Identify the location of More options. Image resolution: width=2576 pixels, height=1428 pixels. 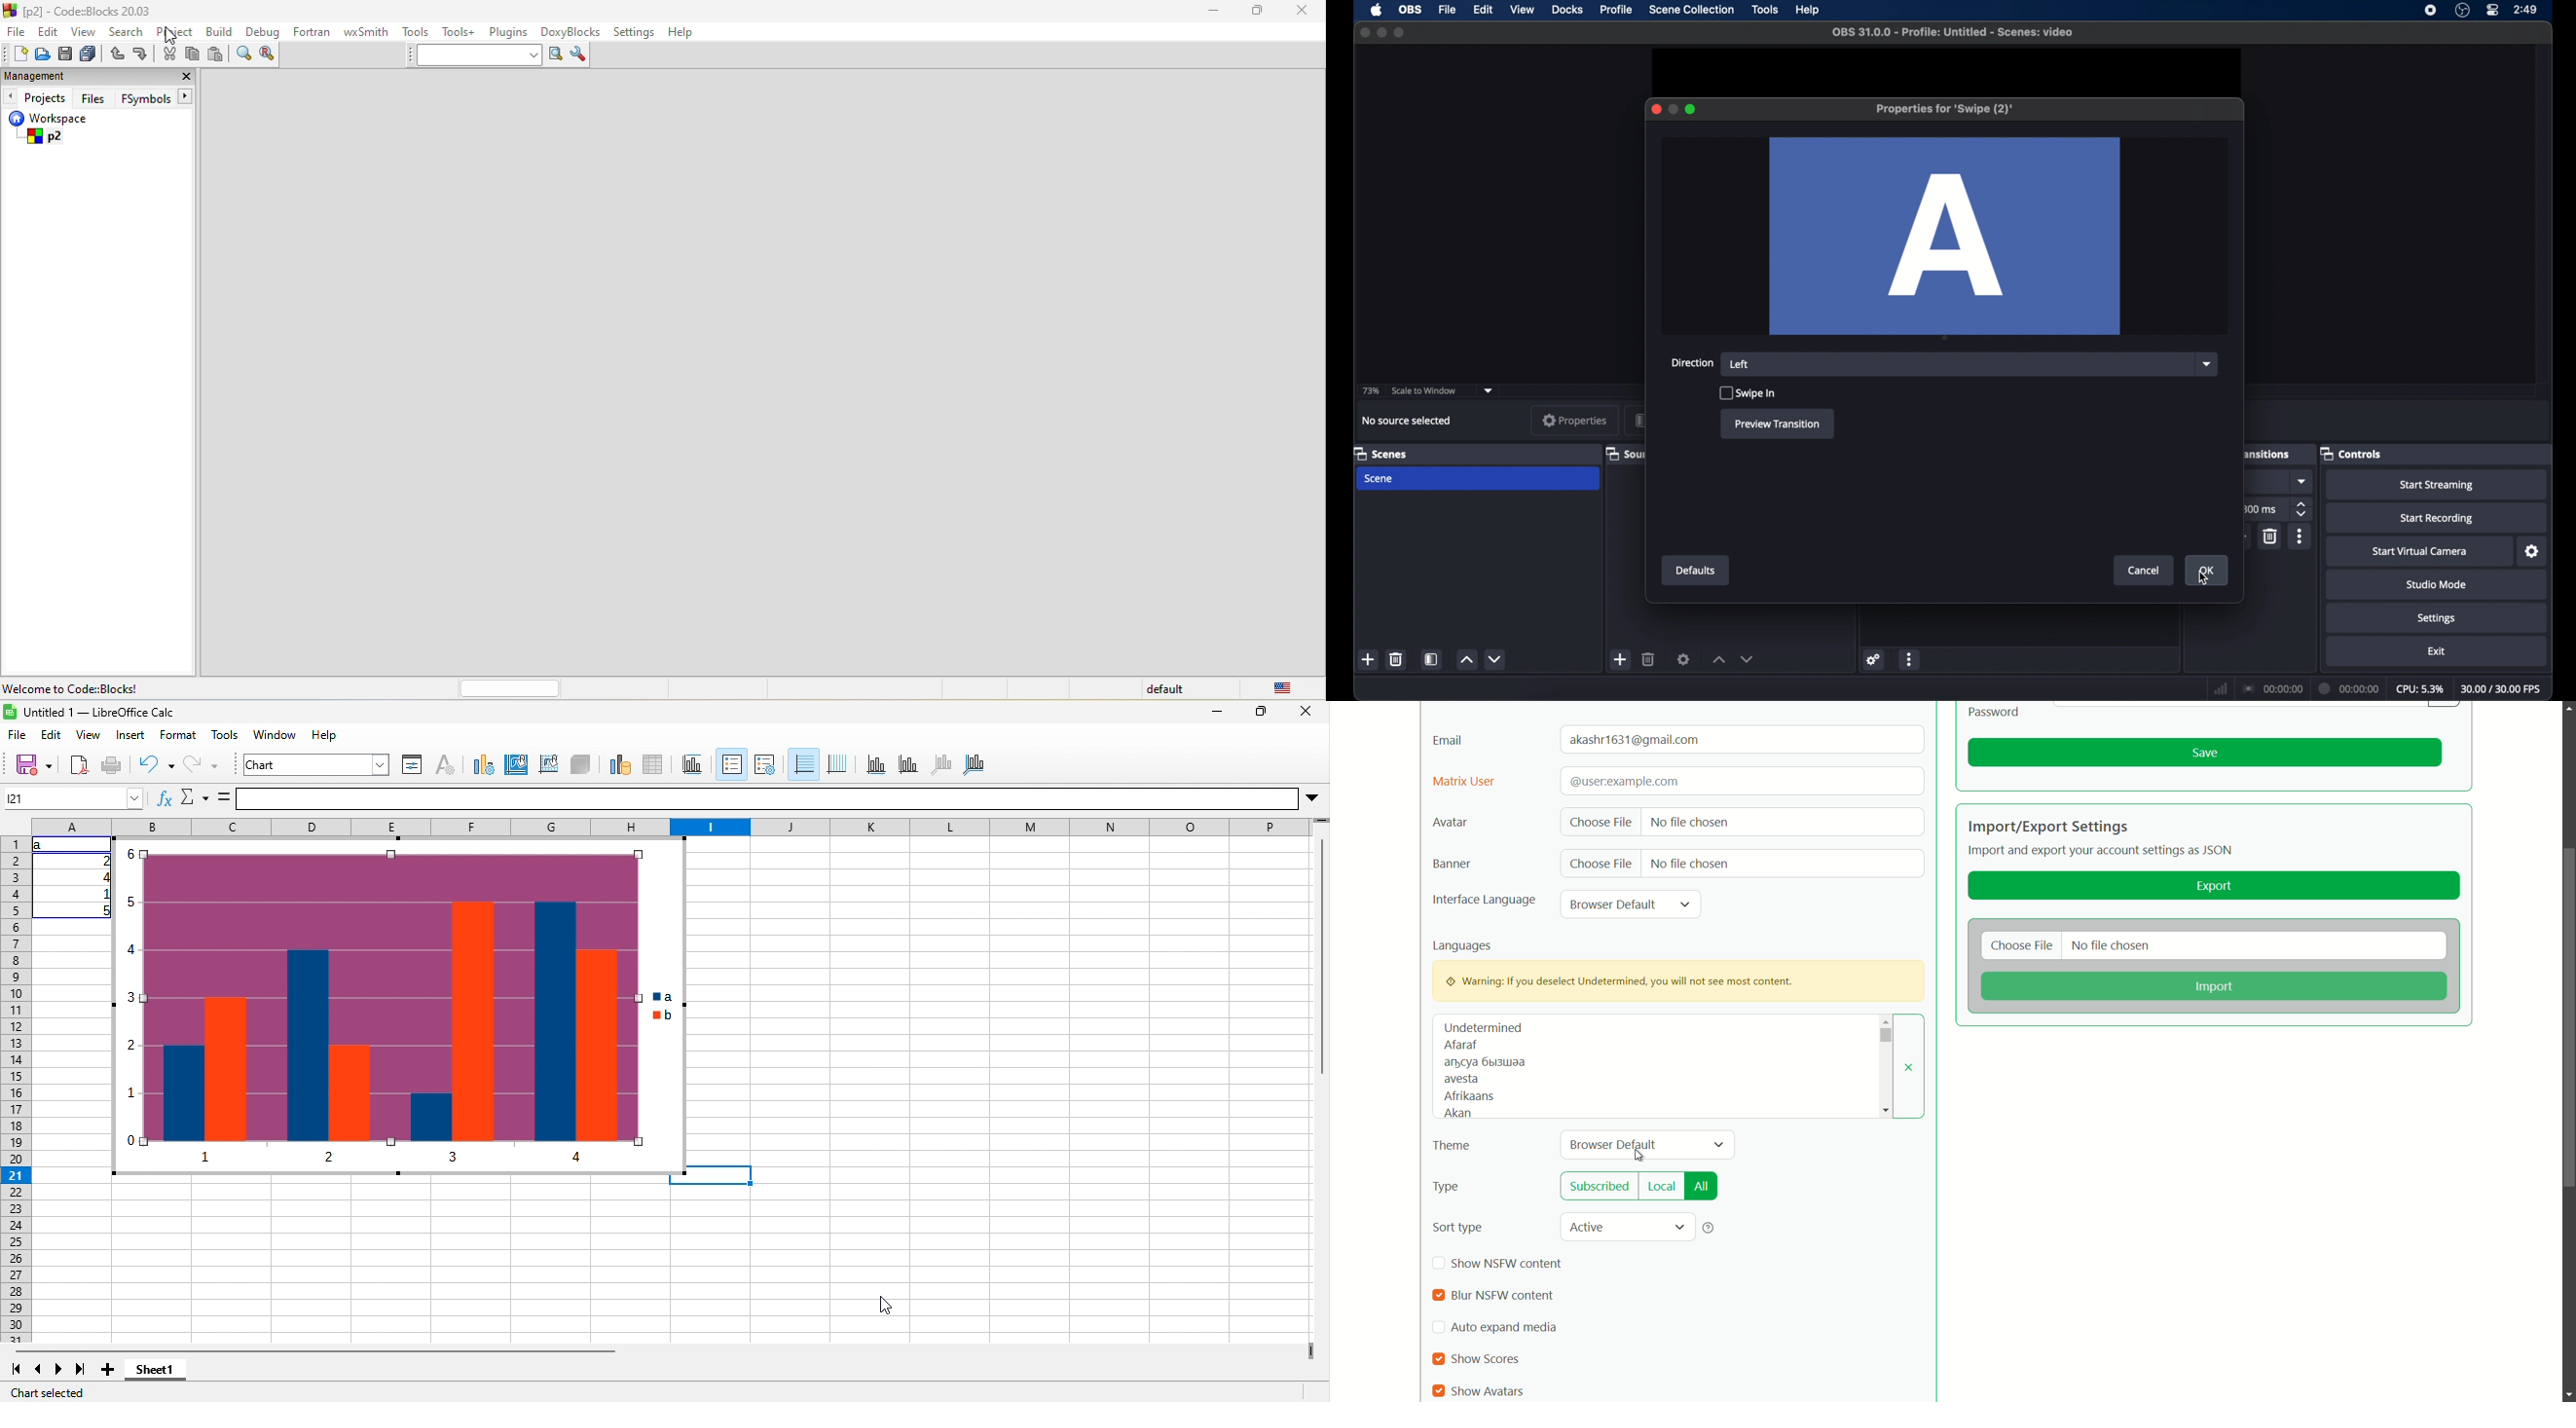
(1311, 798).